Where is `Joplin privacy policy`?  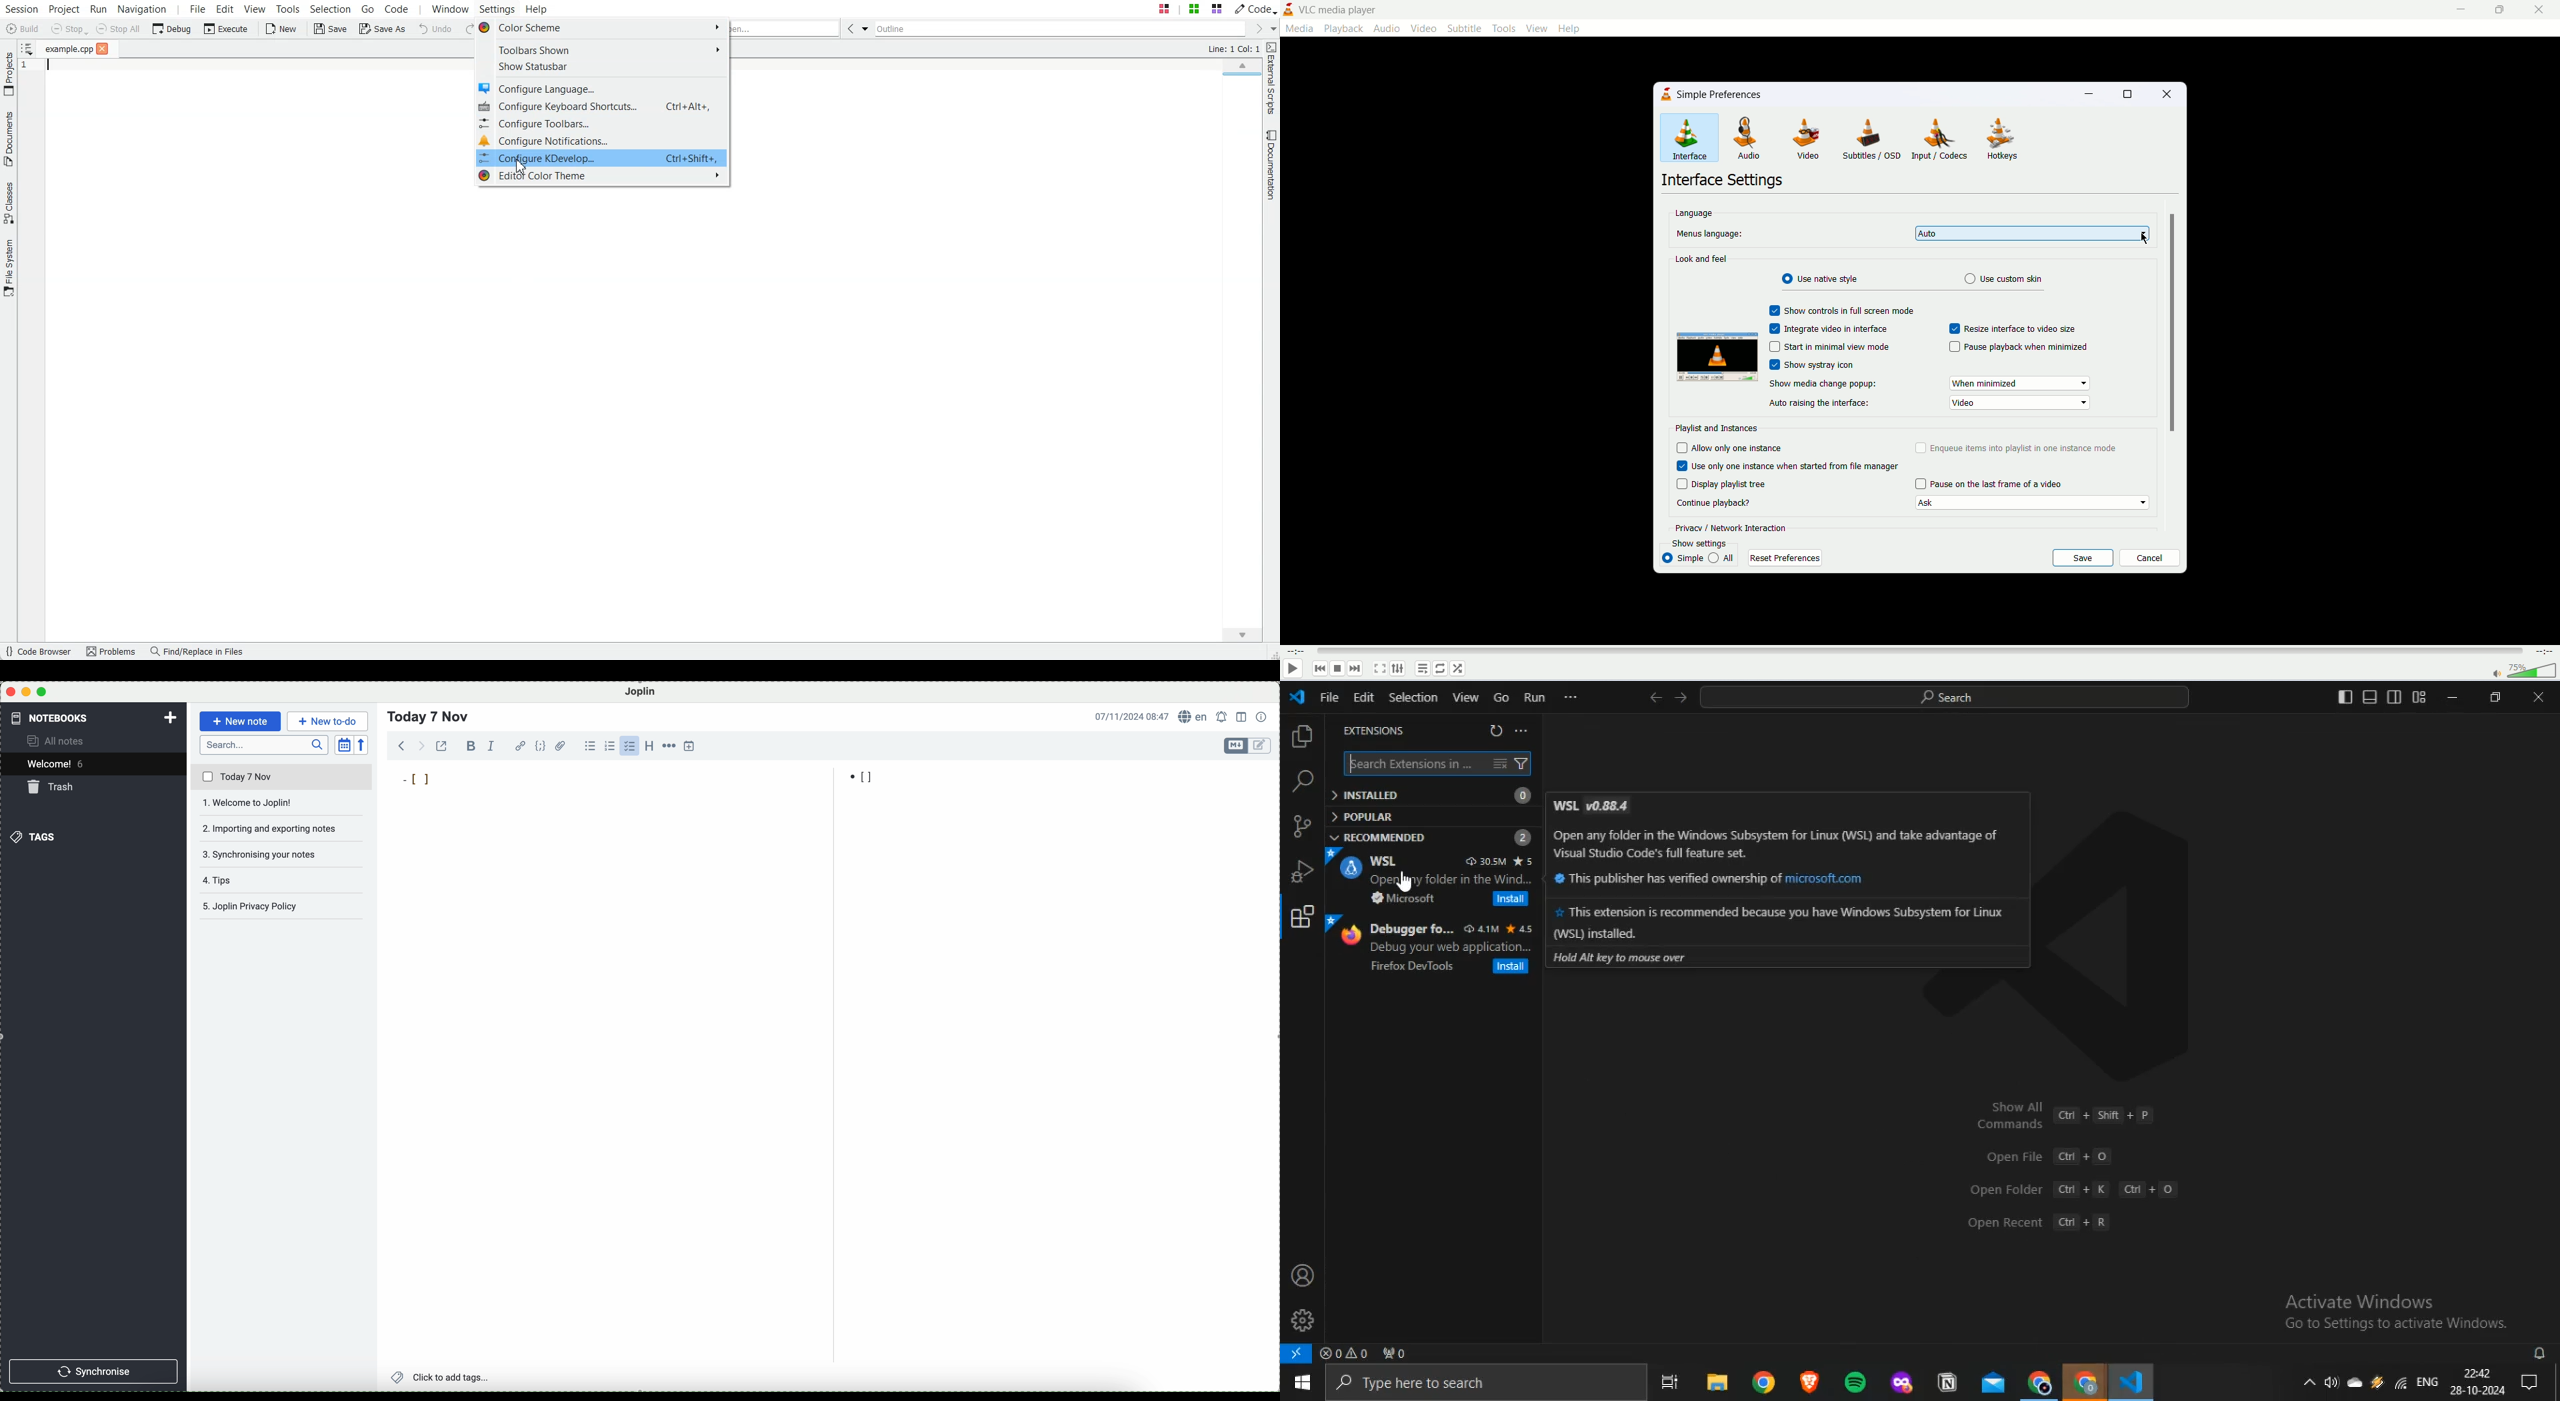
Joplin privacy policy is located at coordinates (277, 906).